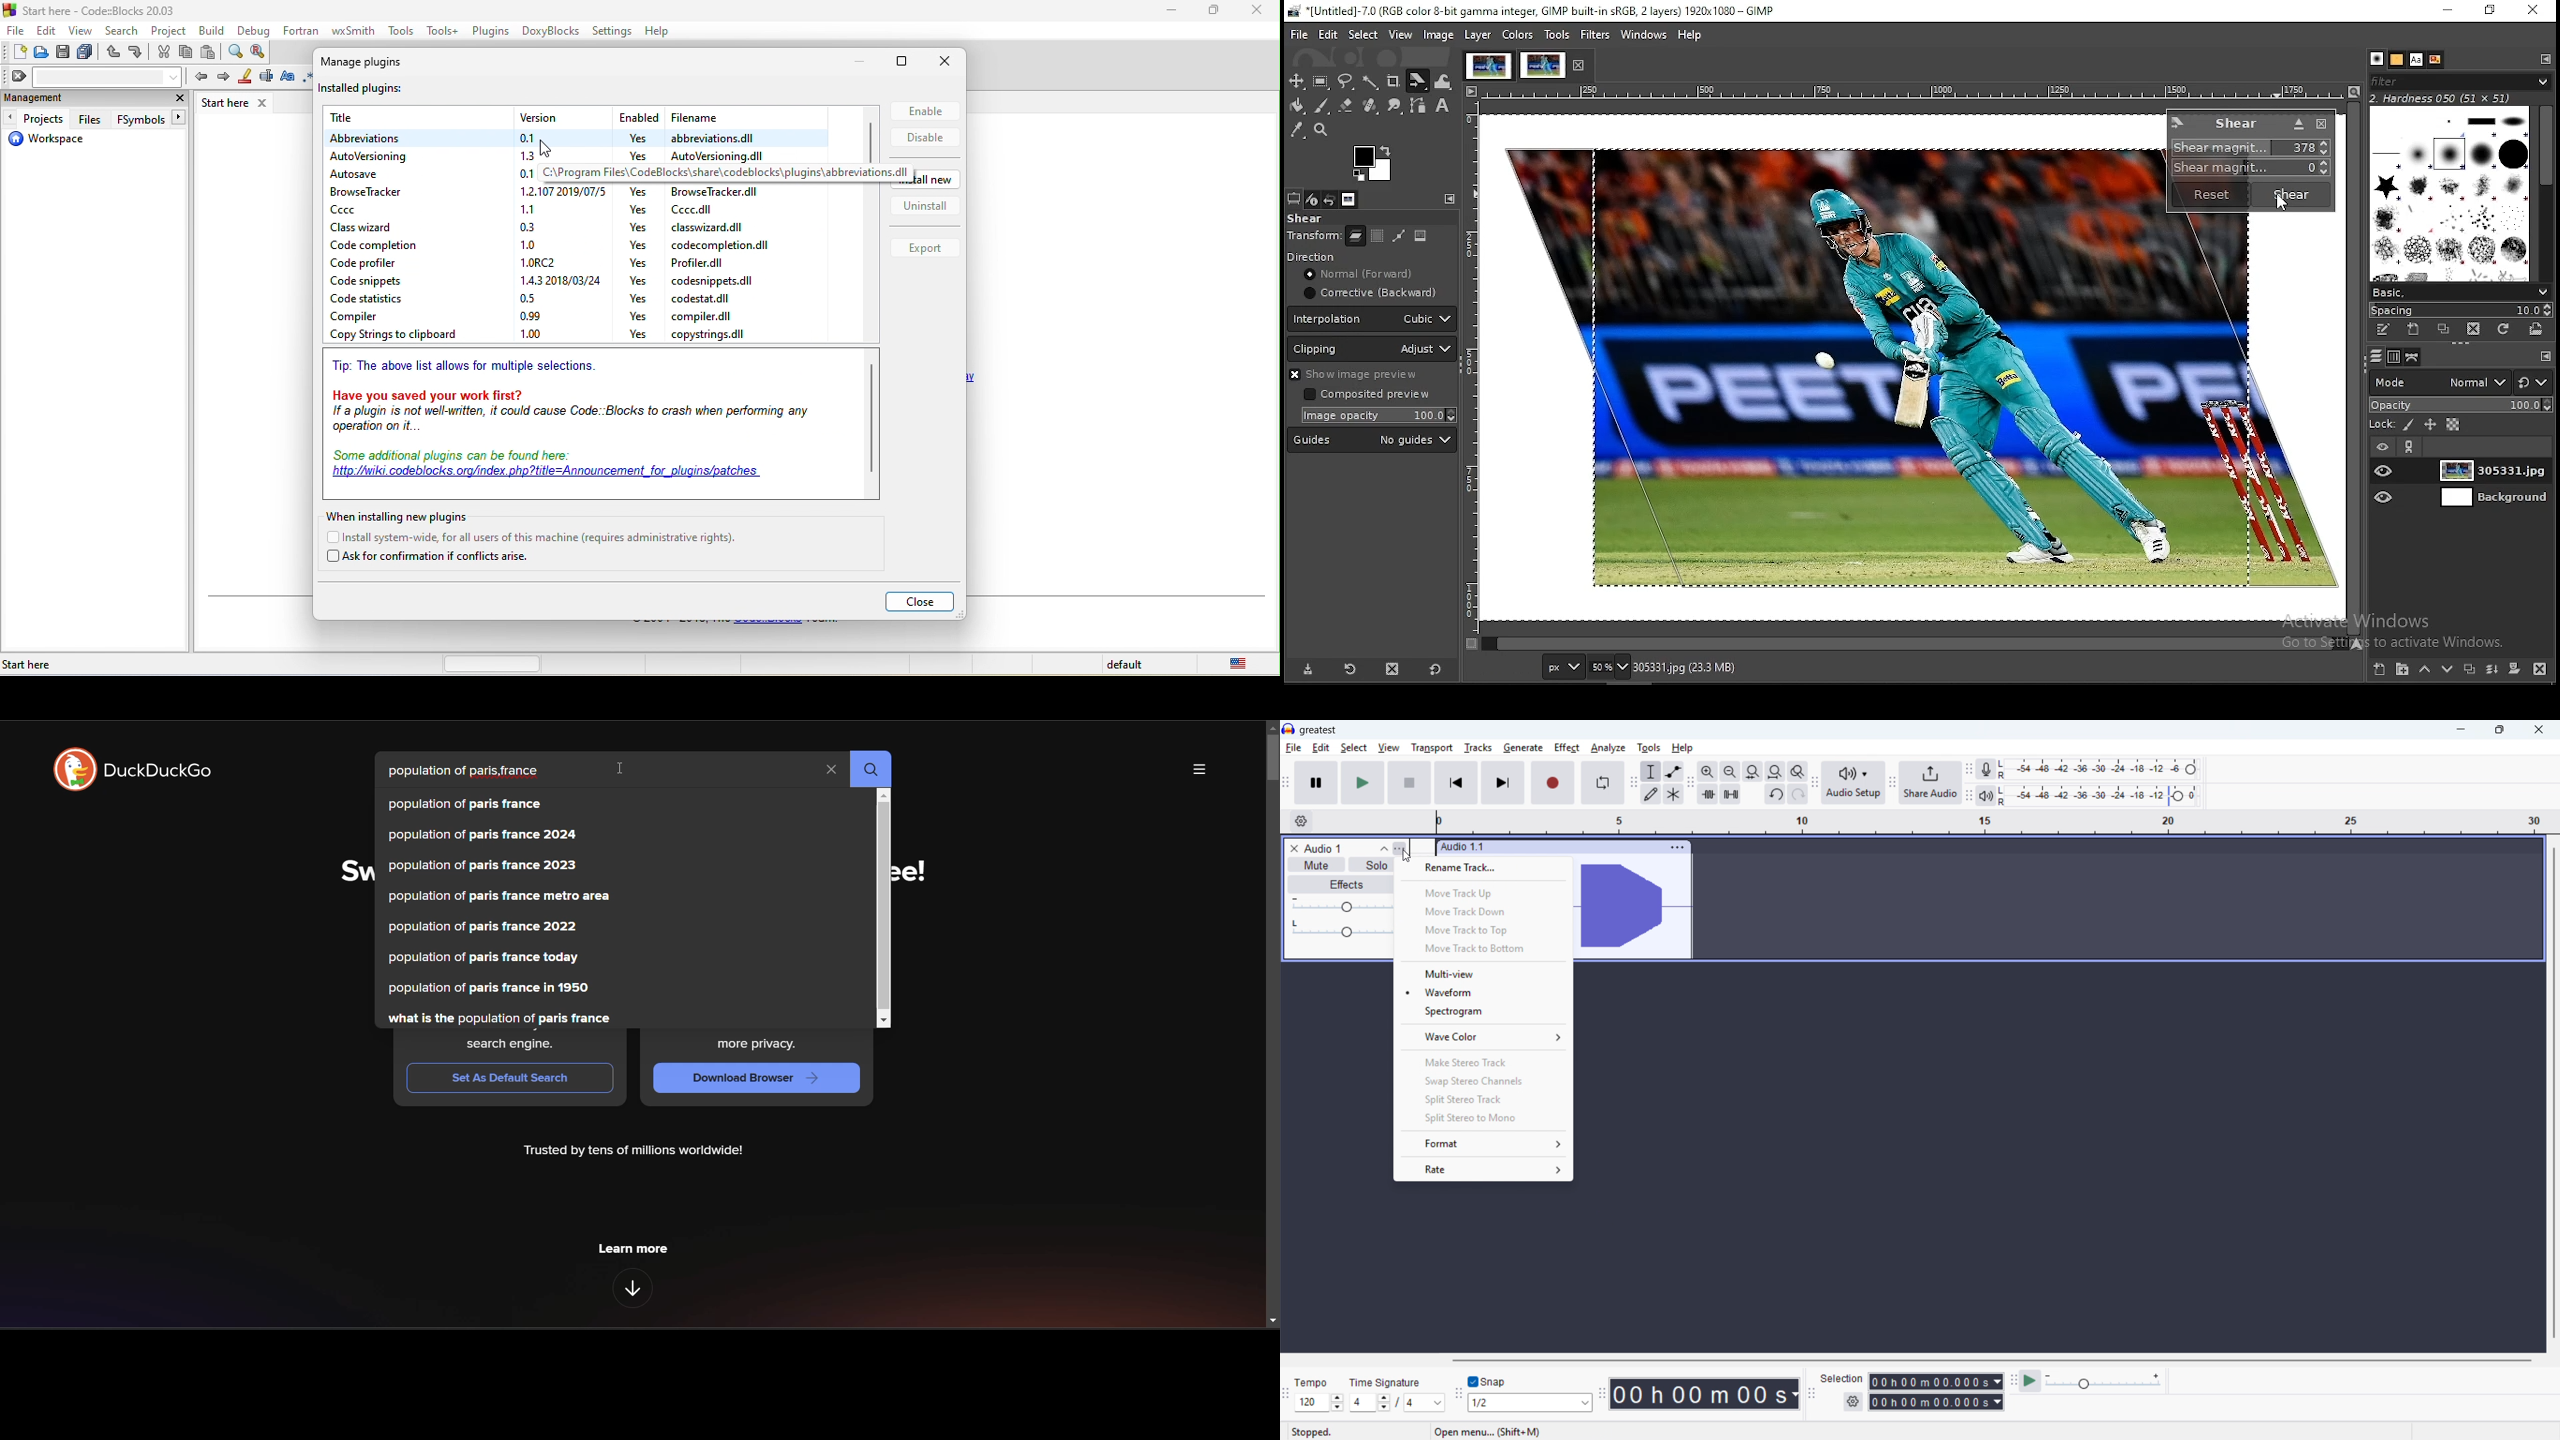 The width and height of the screenshot is (2576, 1456). Describe the element at coordinates (164, 52) in the screenshot. I see `cut` at that location.